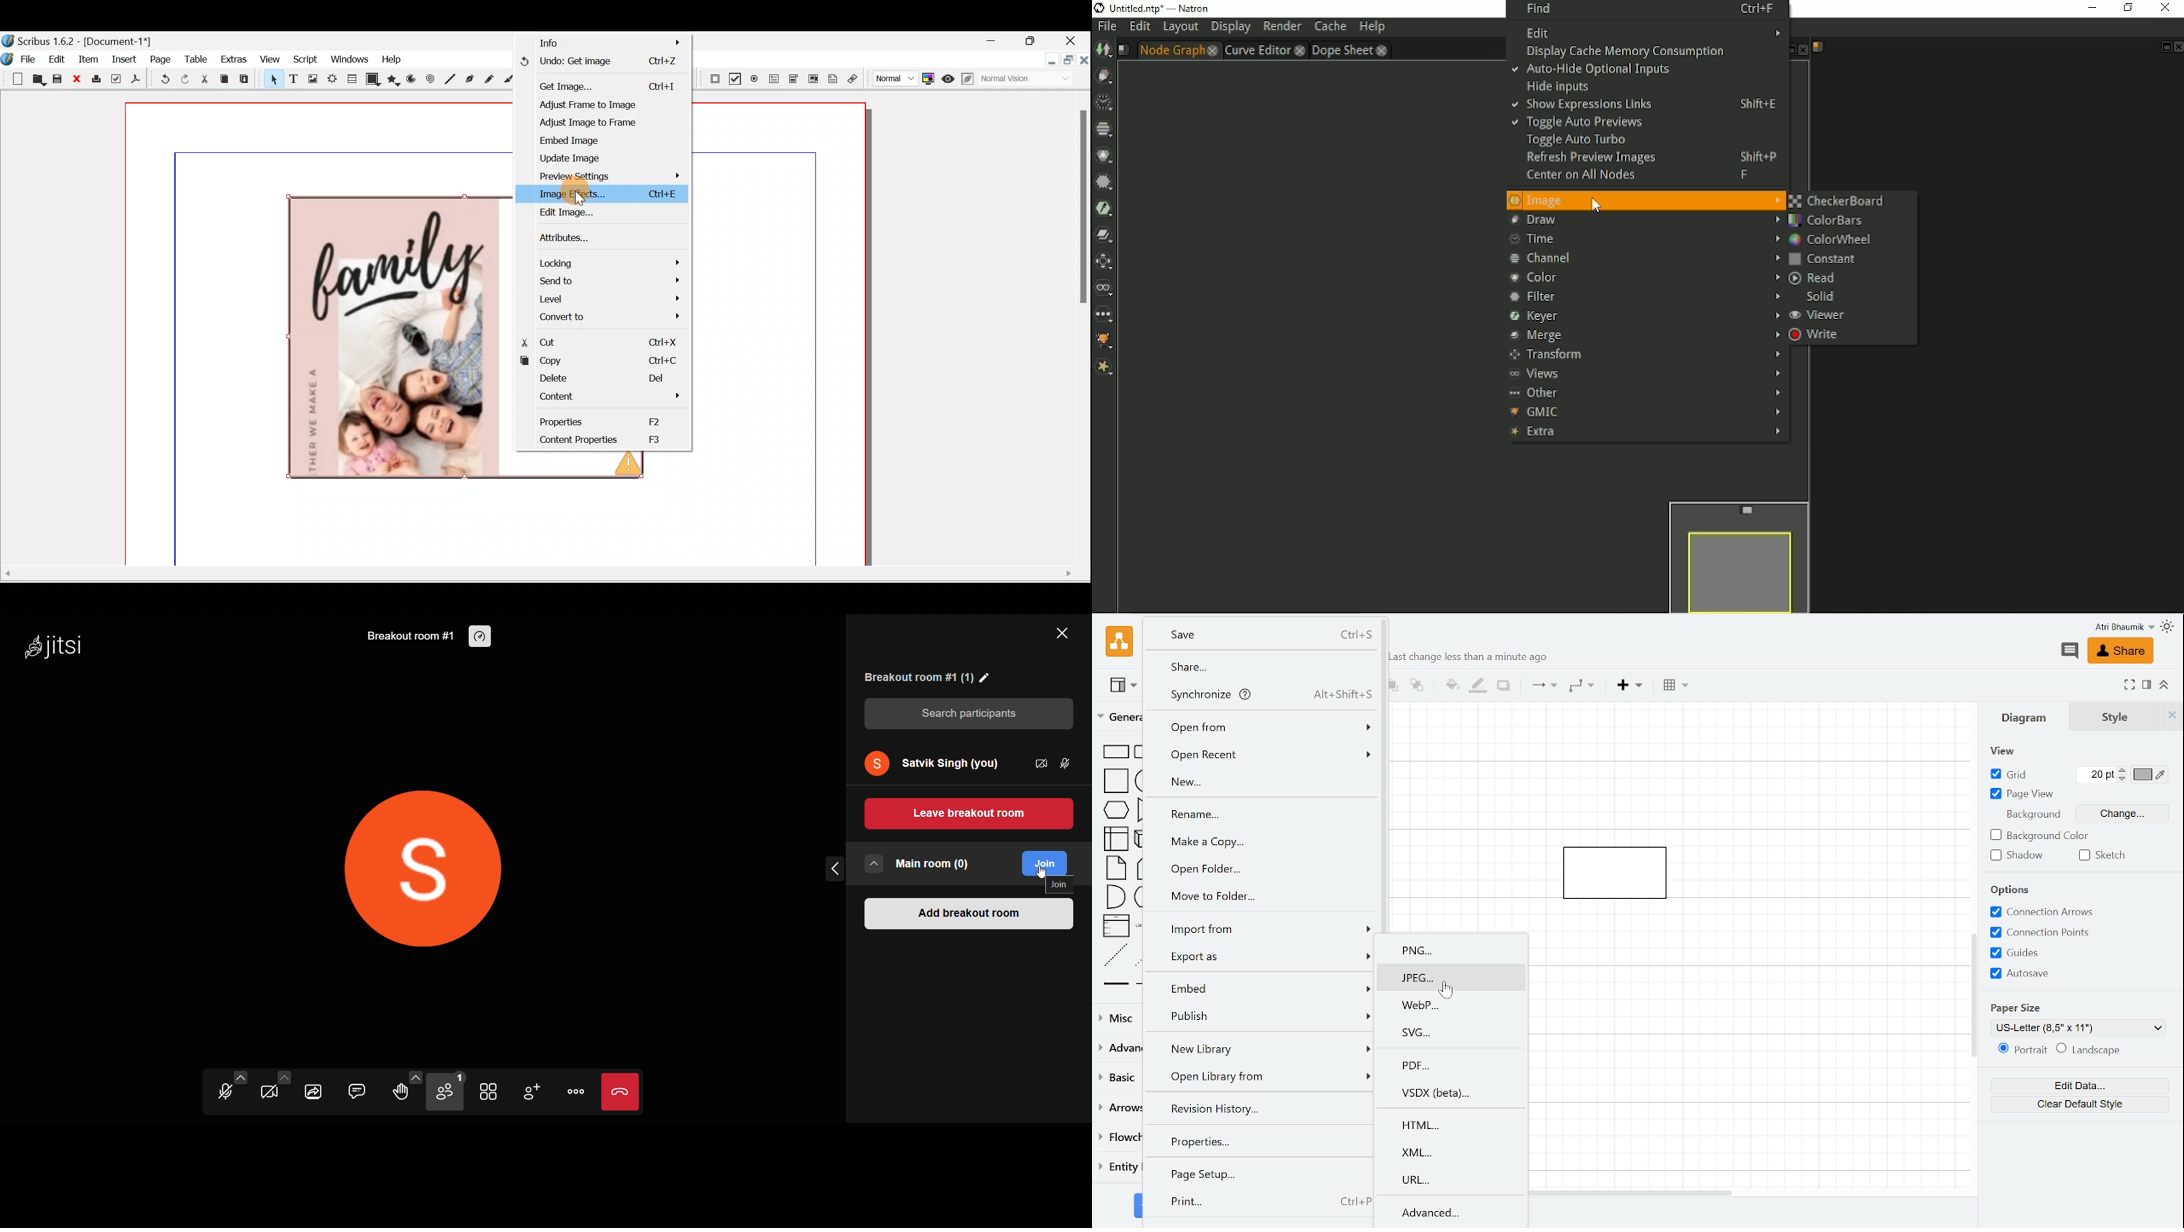 The height and width of the screenshot is (1232, 2184). Describe the element at coordinates (2168, 626) in the screenshot. I see `Theme` at that location.